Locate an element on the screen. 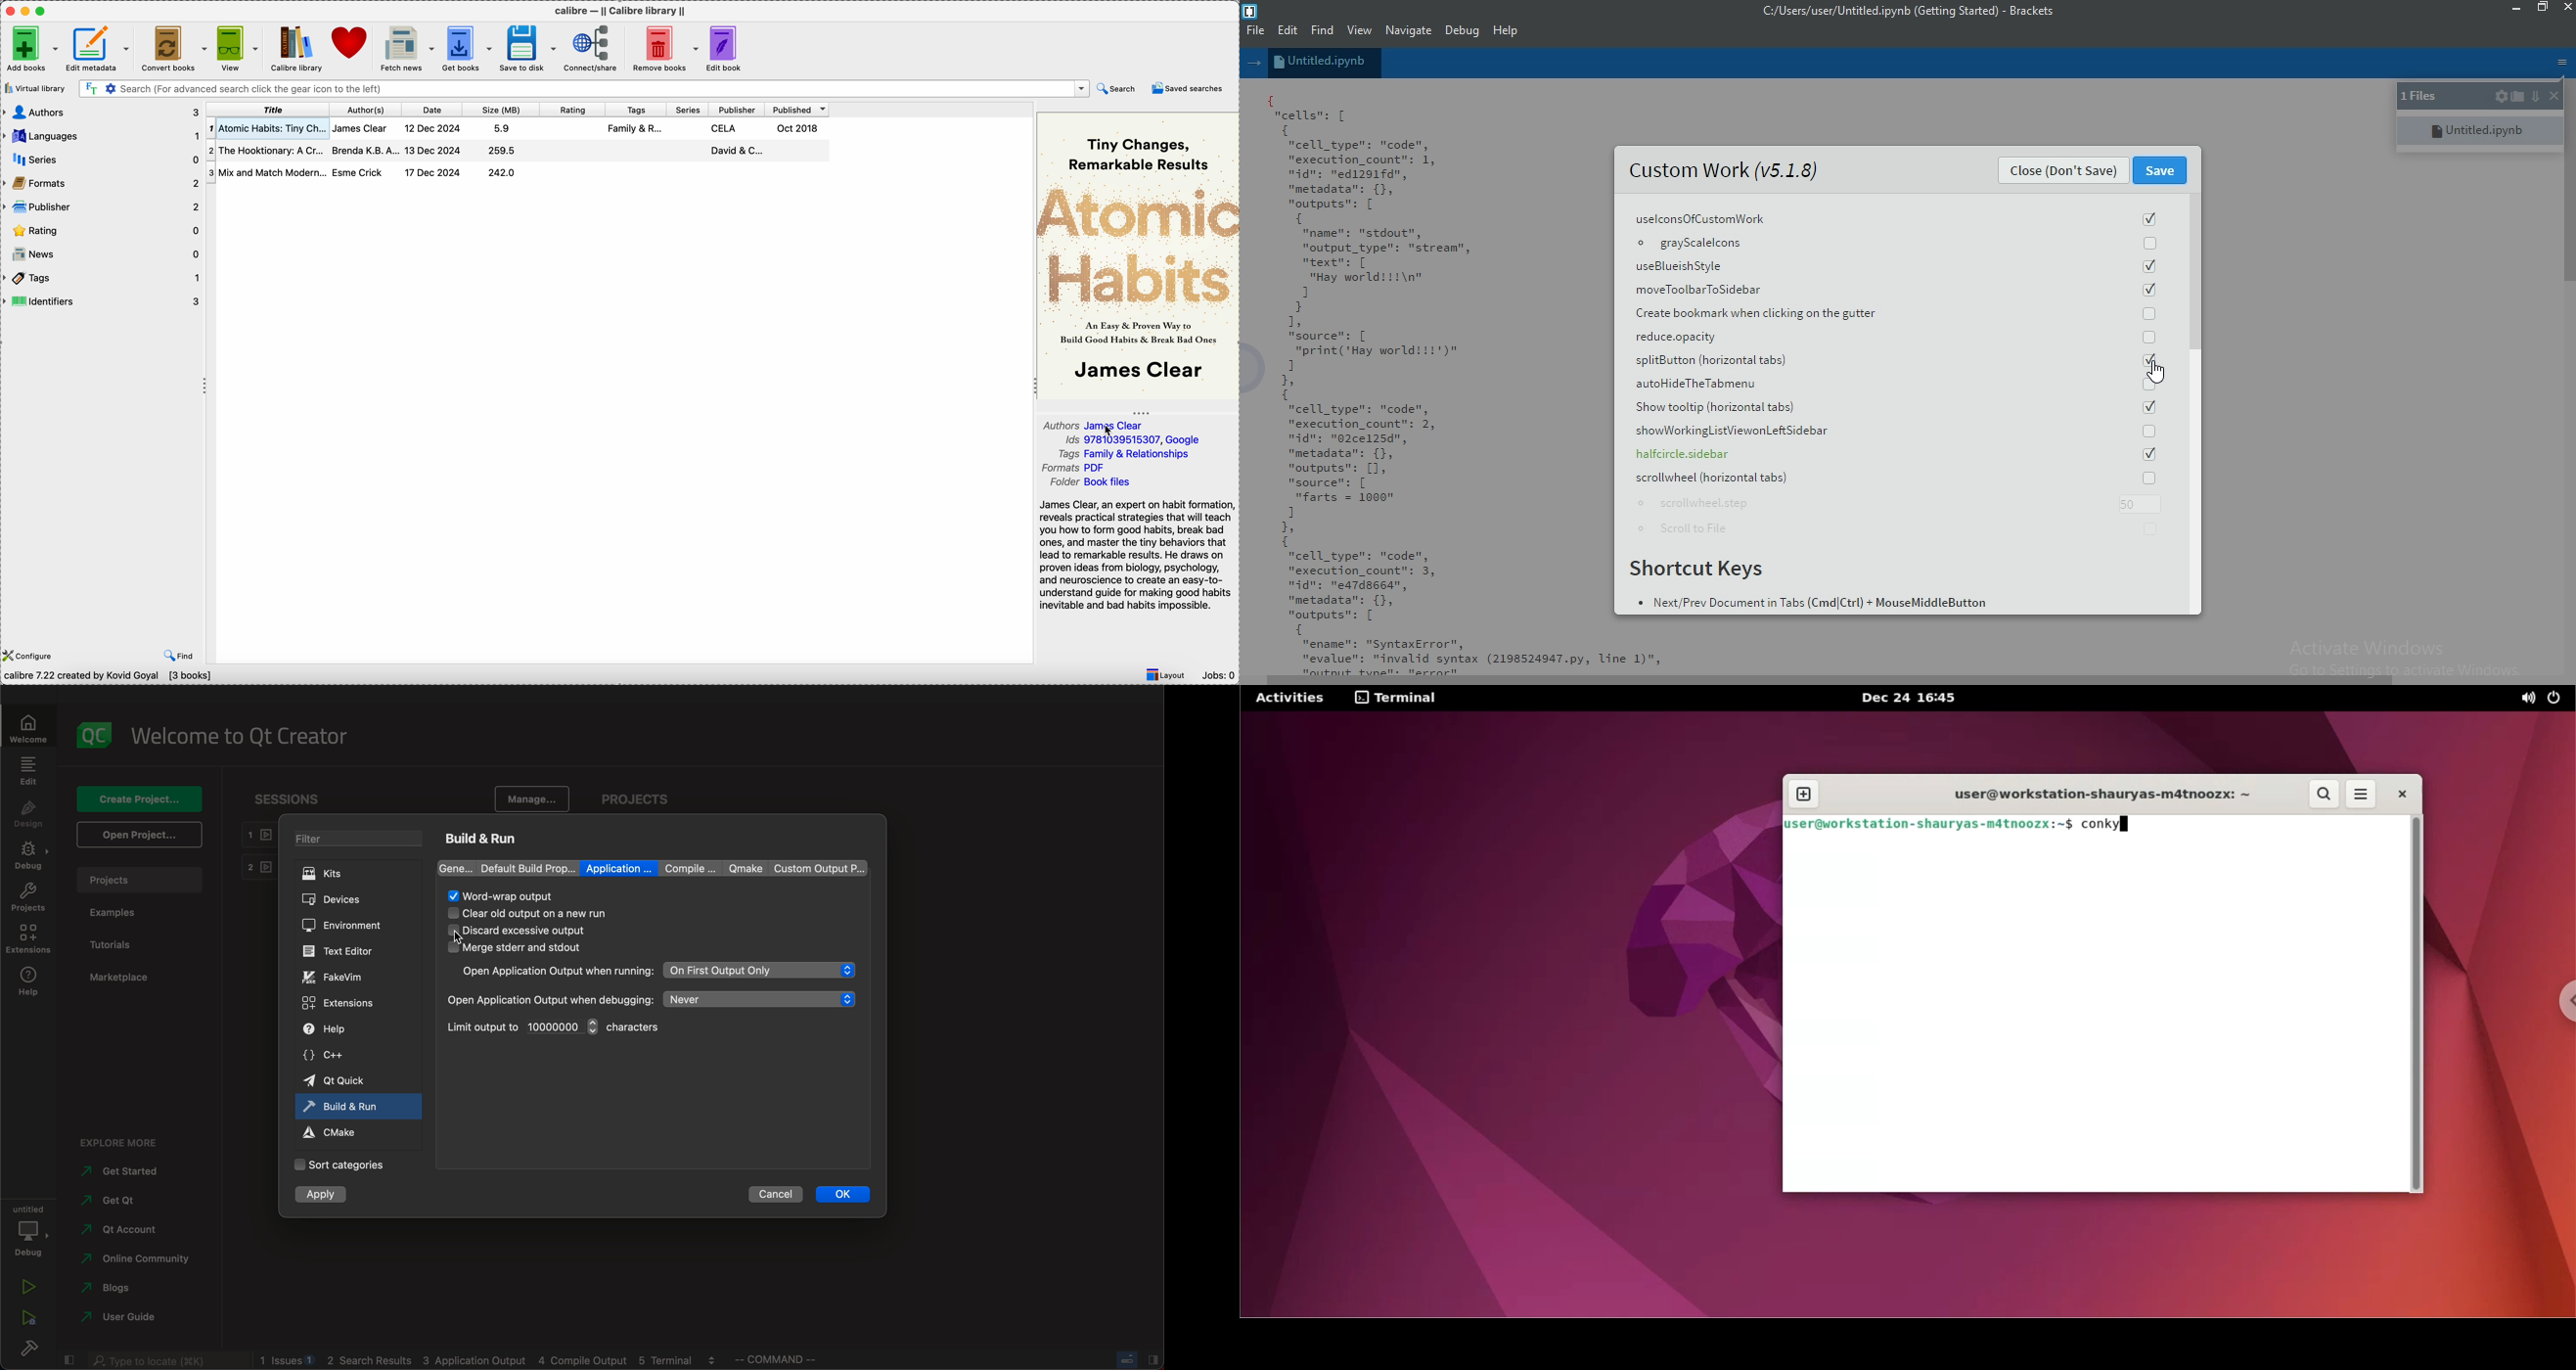 Image resolution: width=2576 pixels, height=1372 pixels. extensions is located at coordinates (348, 1003).